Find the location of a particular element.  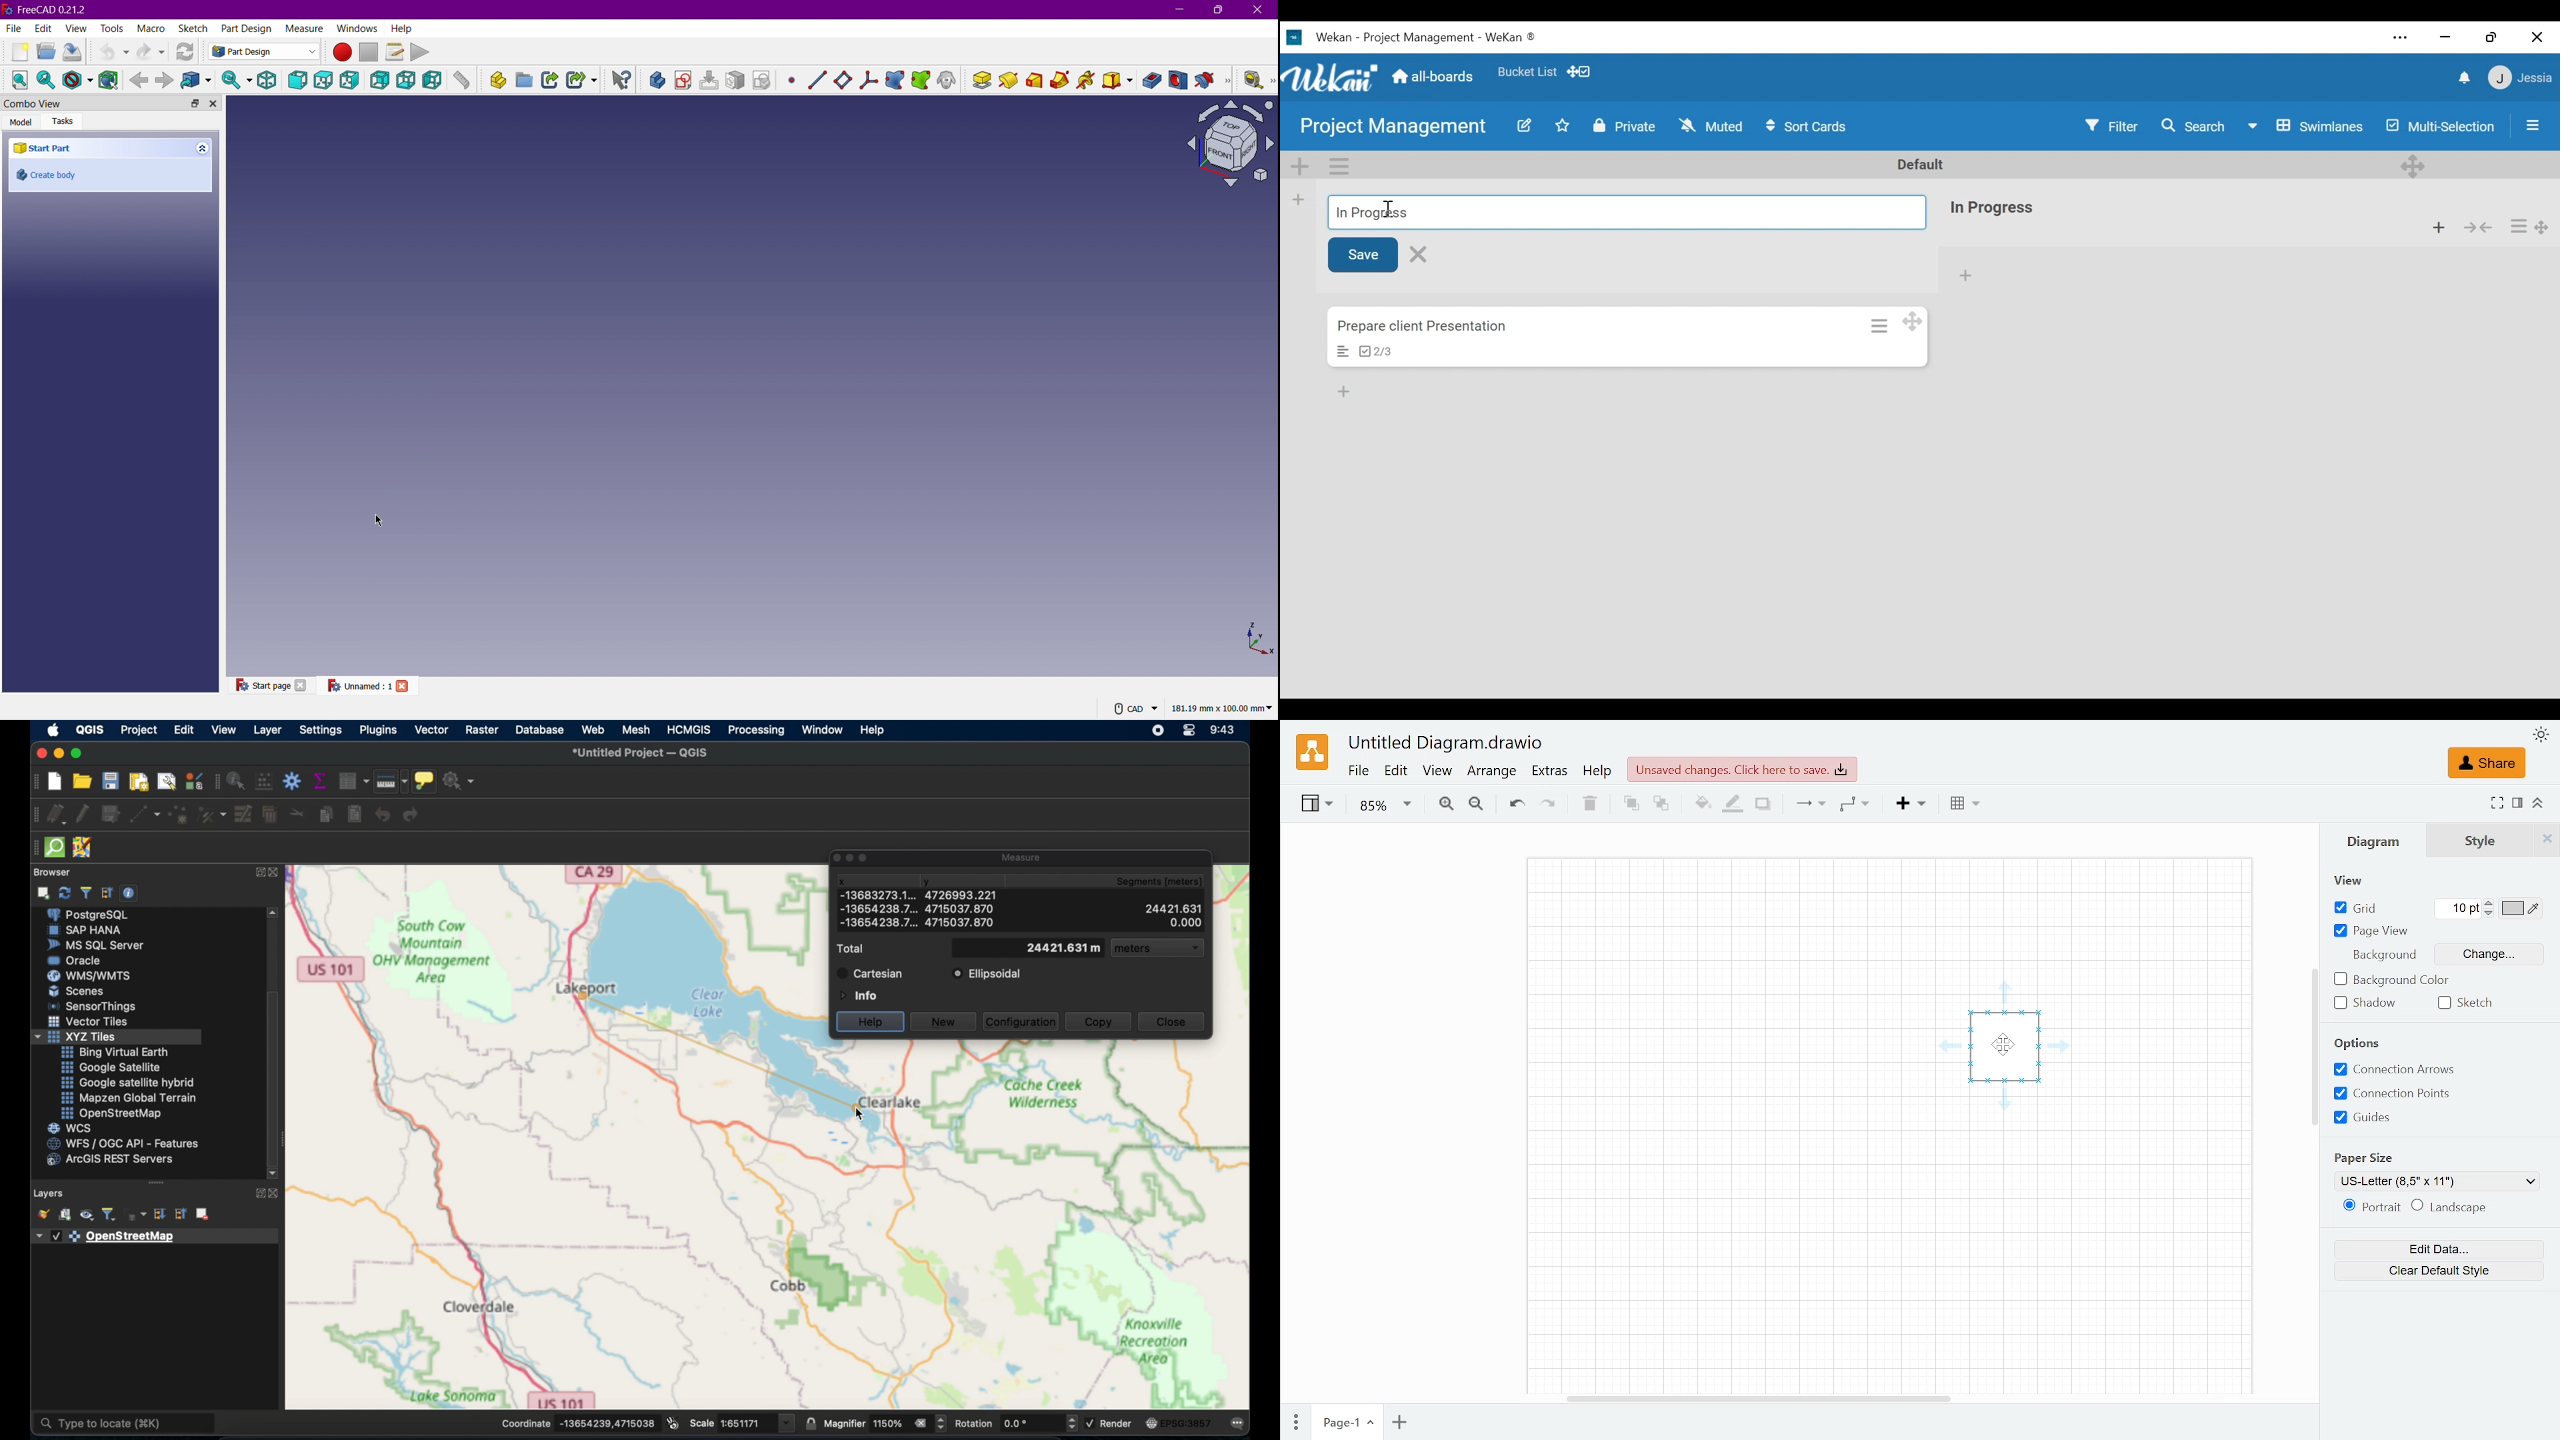

Delete is located at coordinates (1589, 803).